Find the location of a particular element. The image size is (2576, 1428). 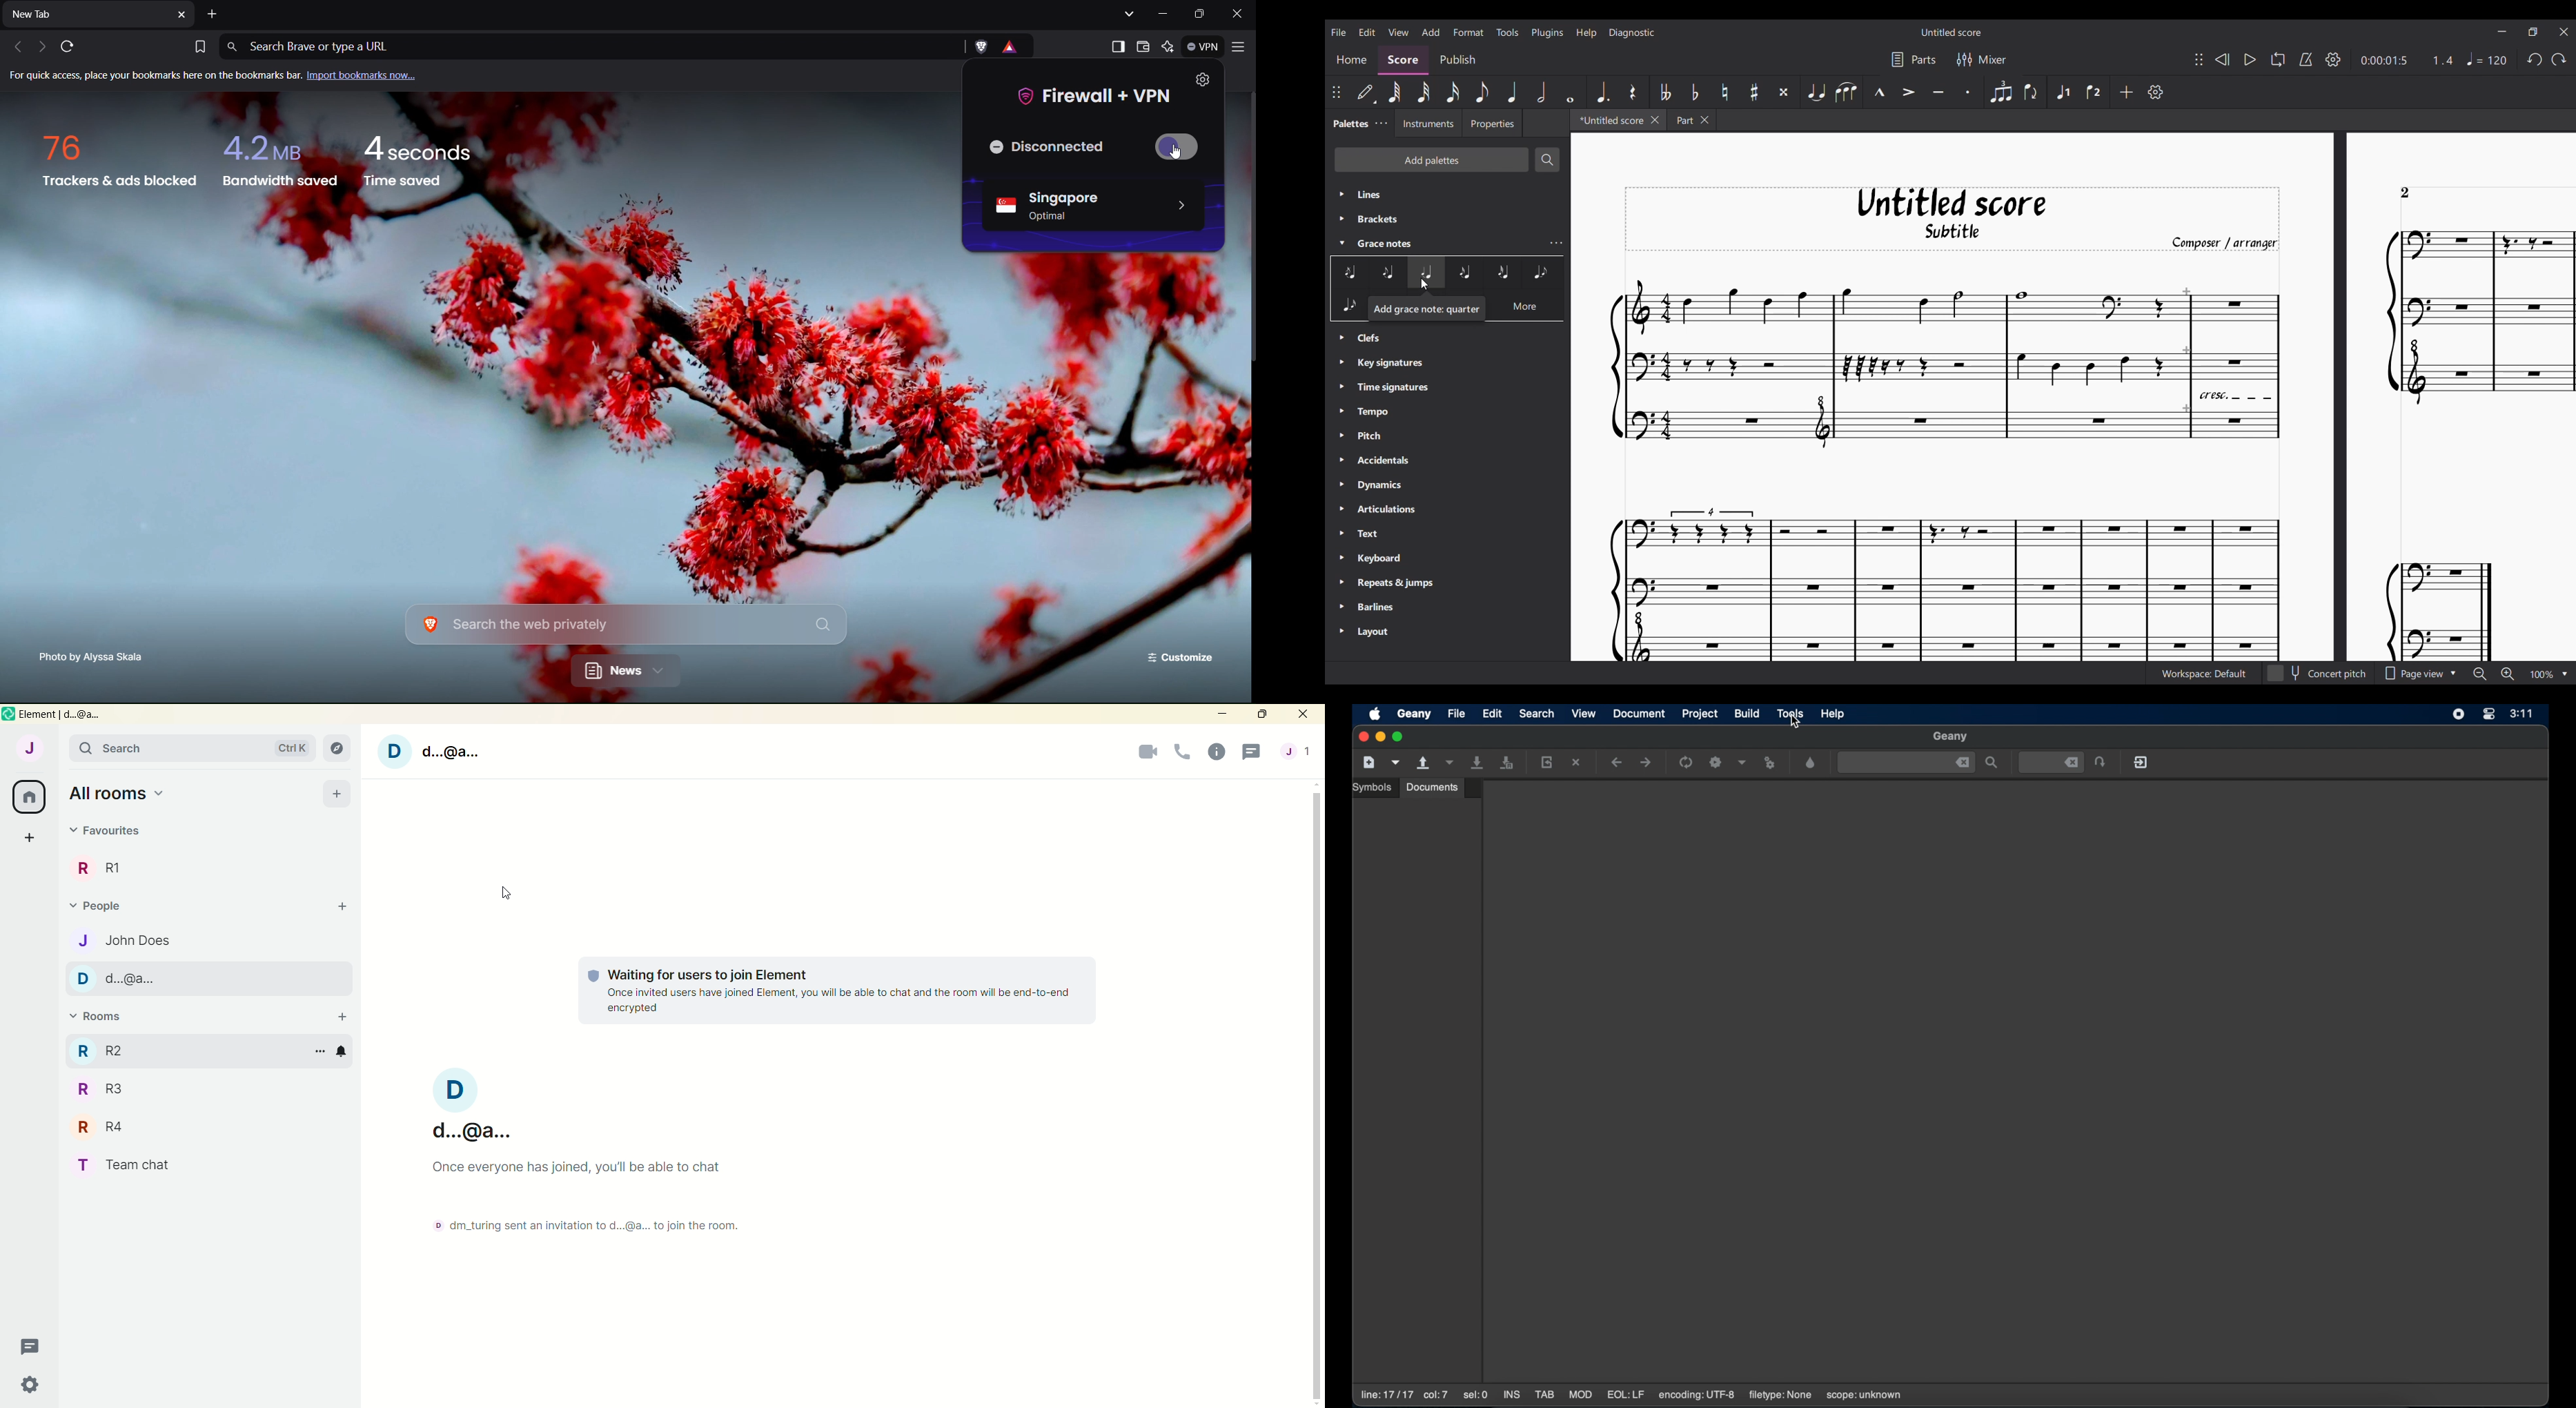

account is located at coordinates (475, 1104).